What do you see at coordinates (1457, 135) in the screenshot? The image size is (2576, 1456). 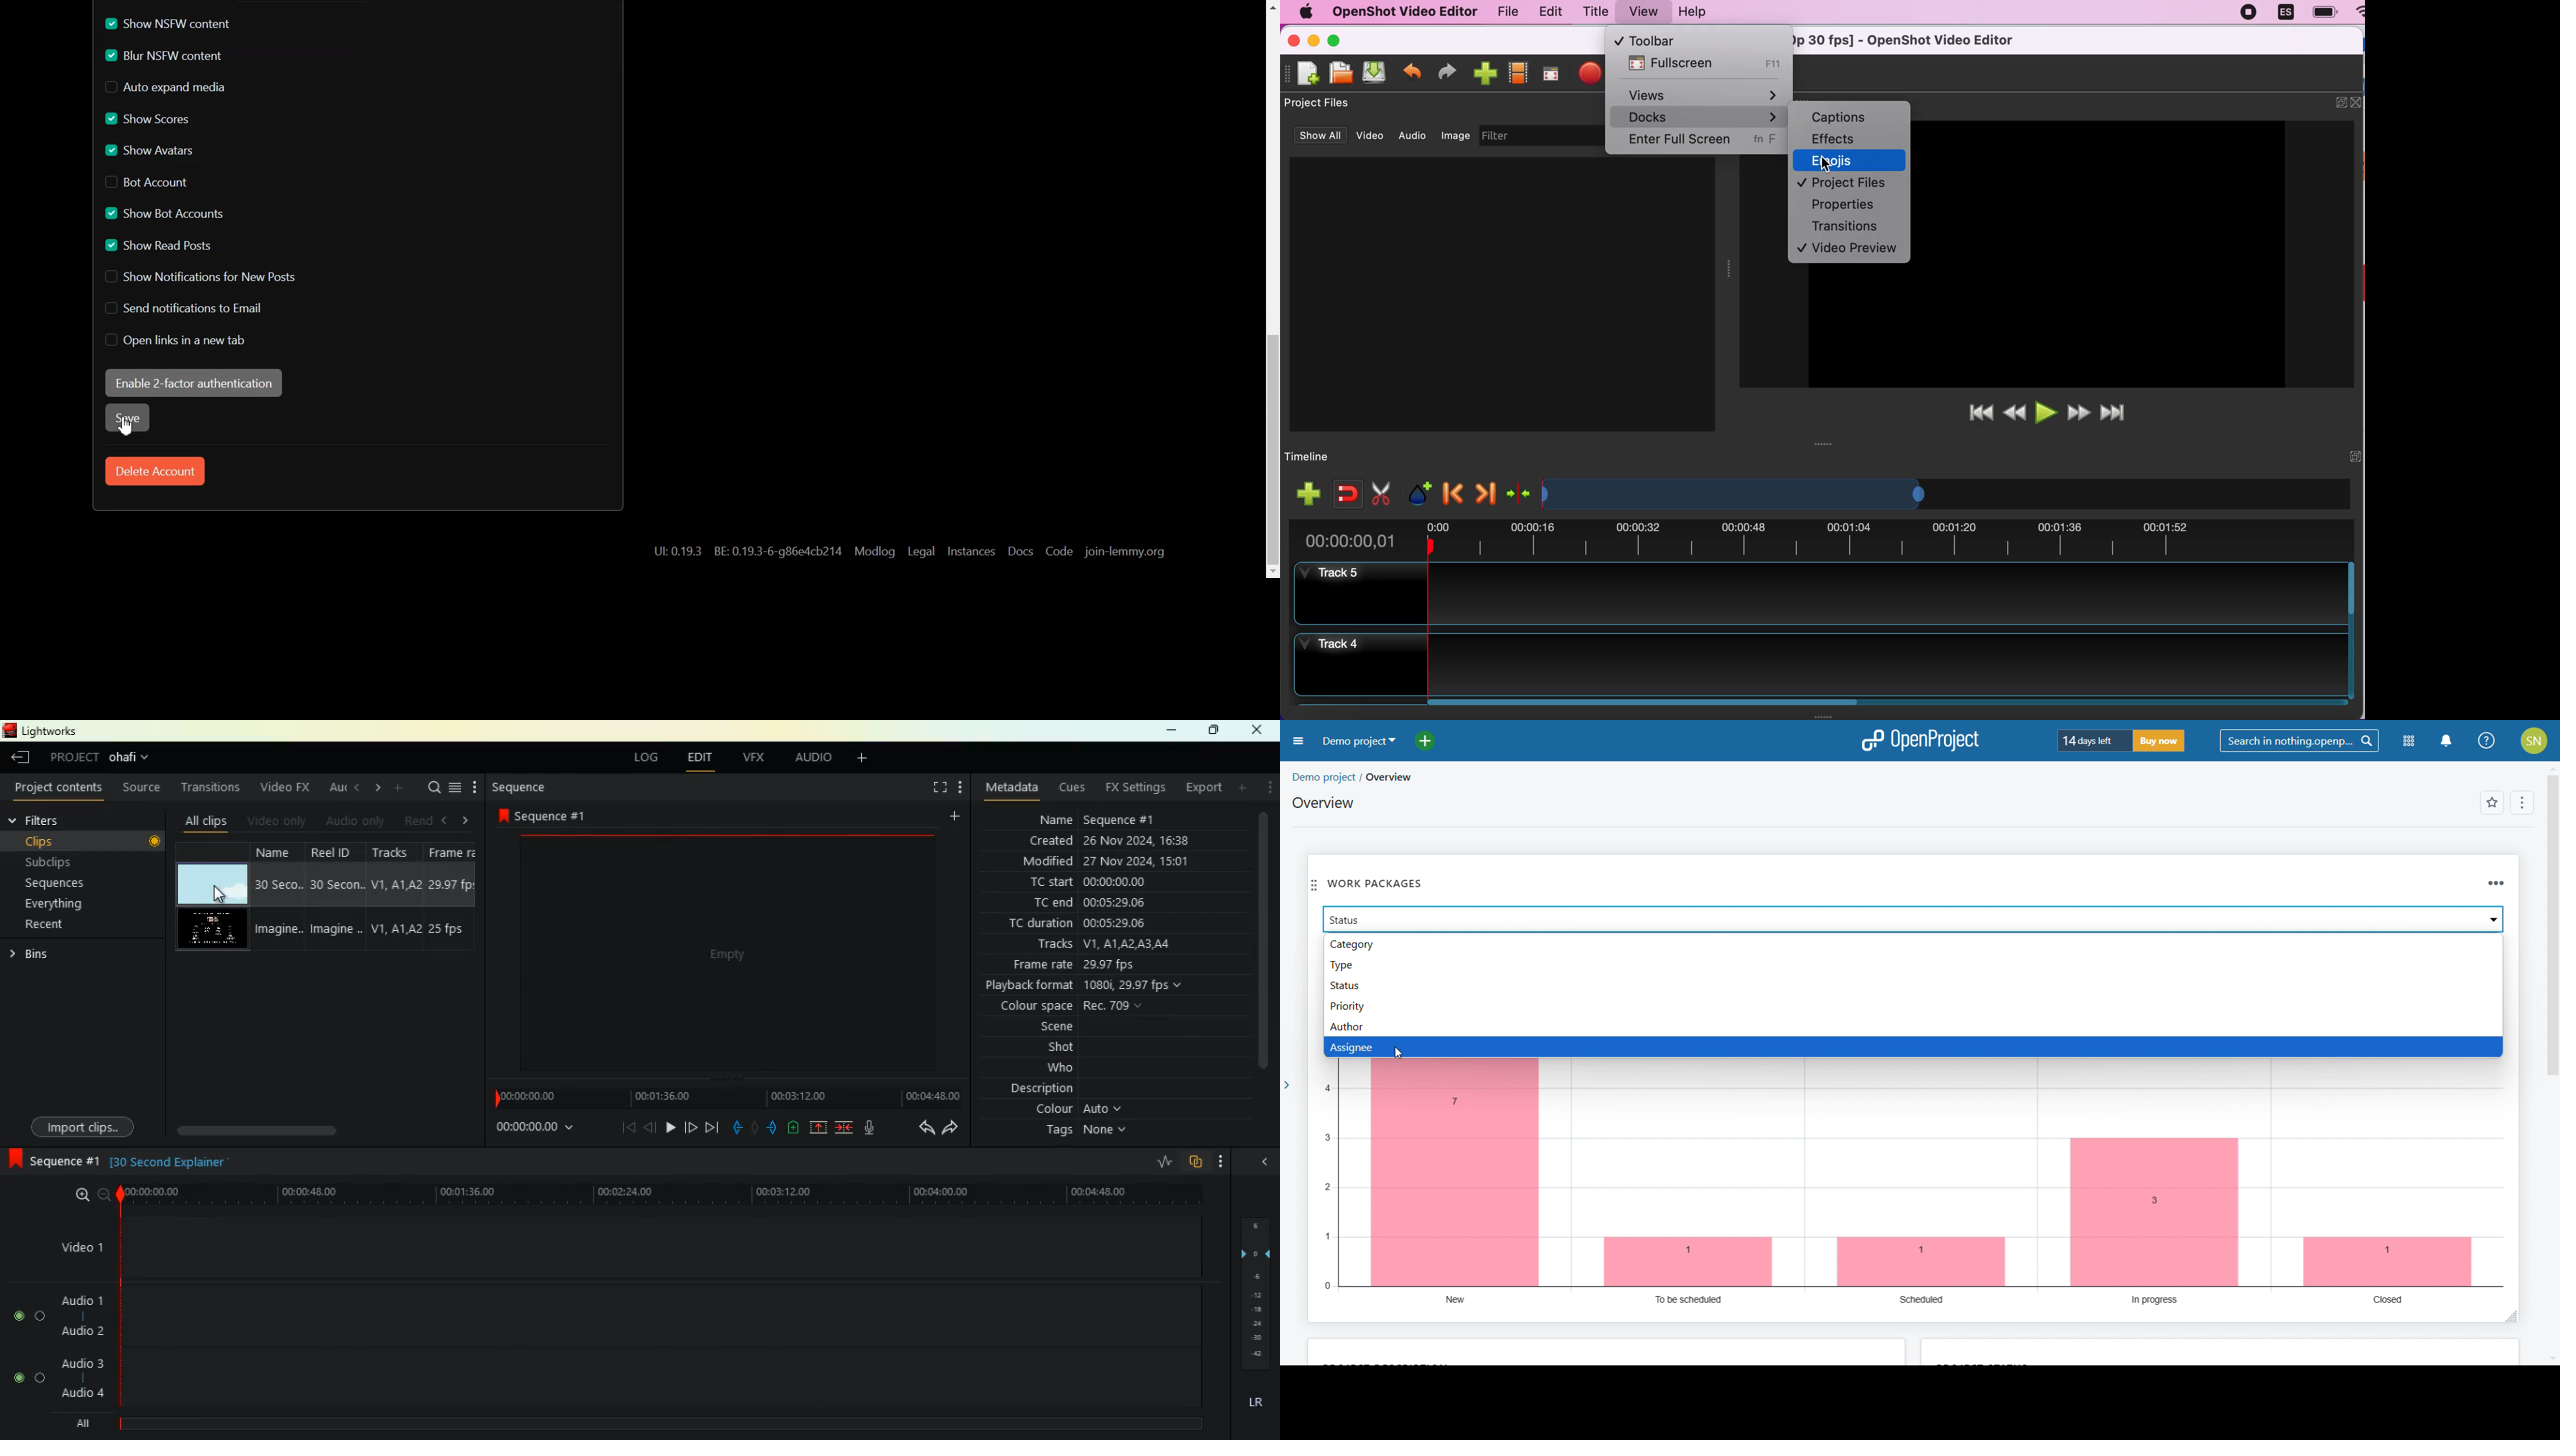 I see `image` at bounding box center [1457, 135].